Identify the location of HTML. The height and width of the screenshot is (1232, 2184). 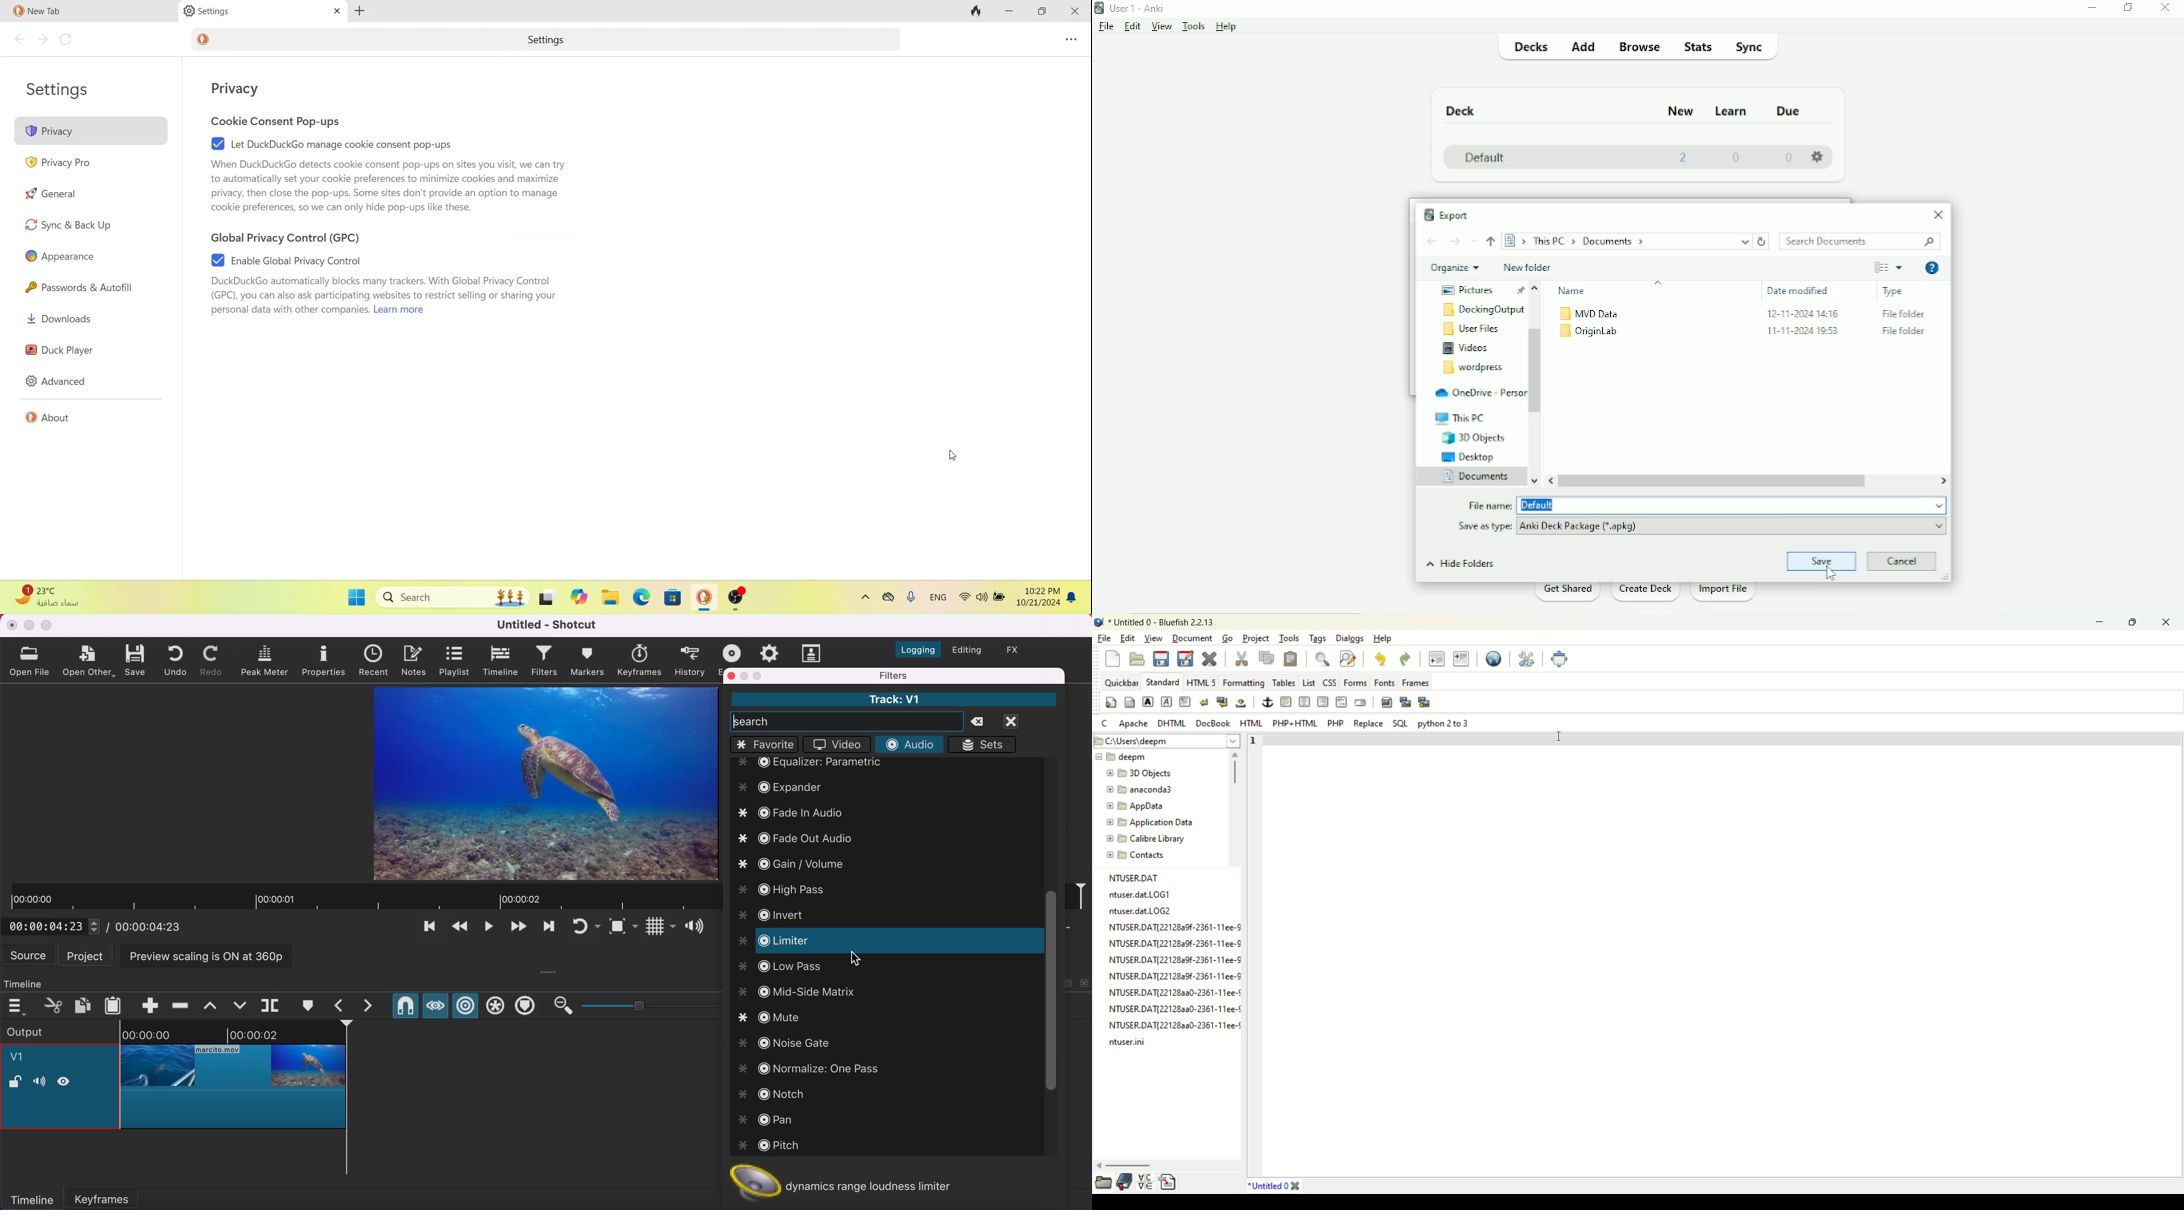
(1201, 682).